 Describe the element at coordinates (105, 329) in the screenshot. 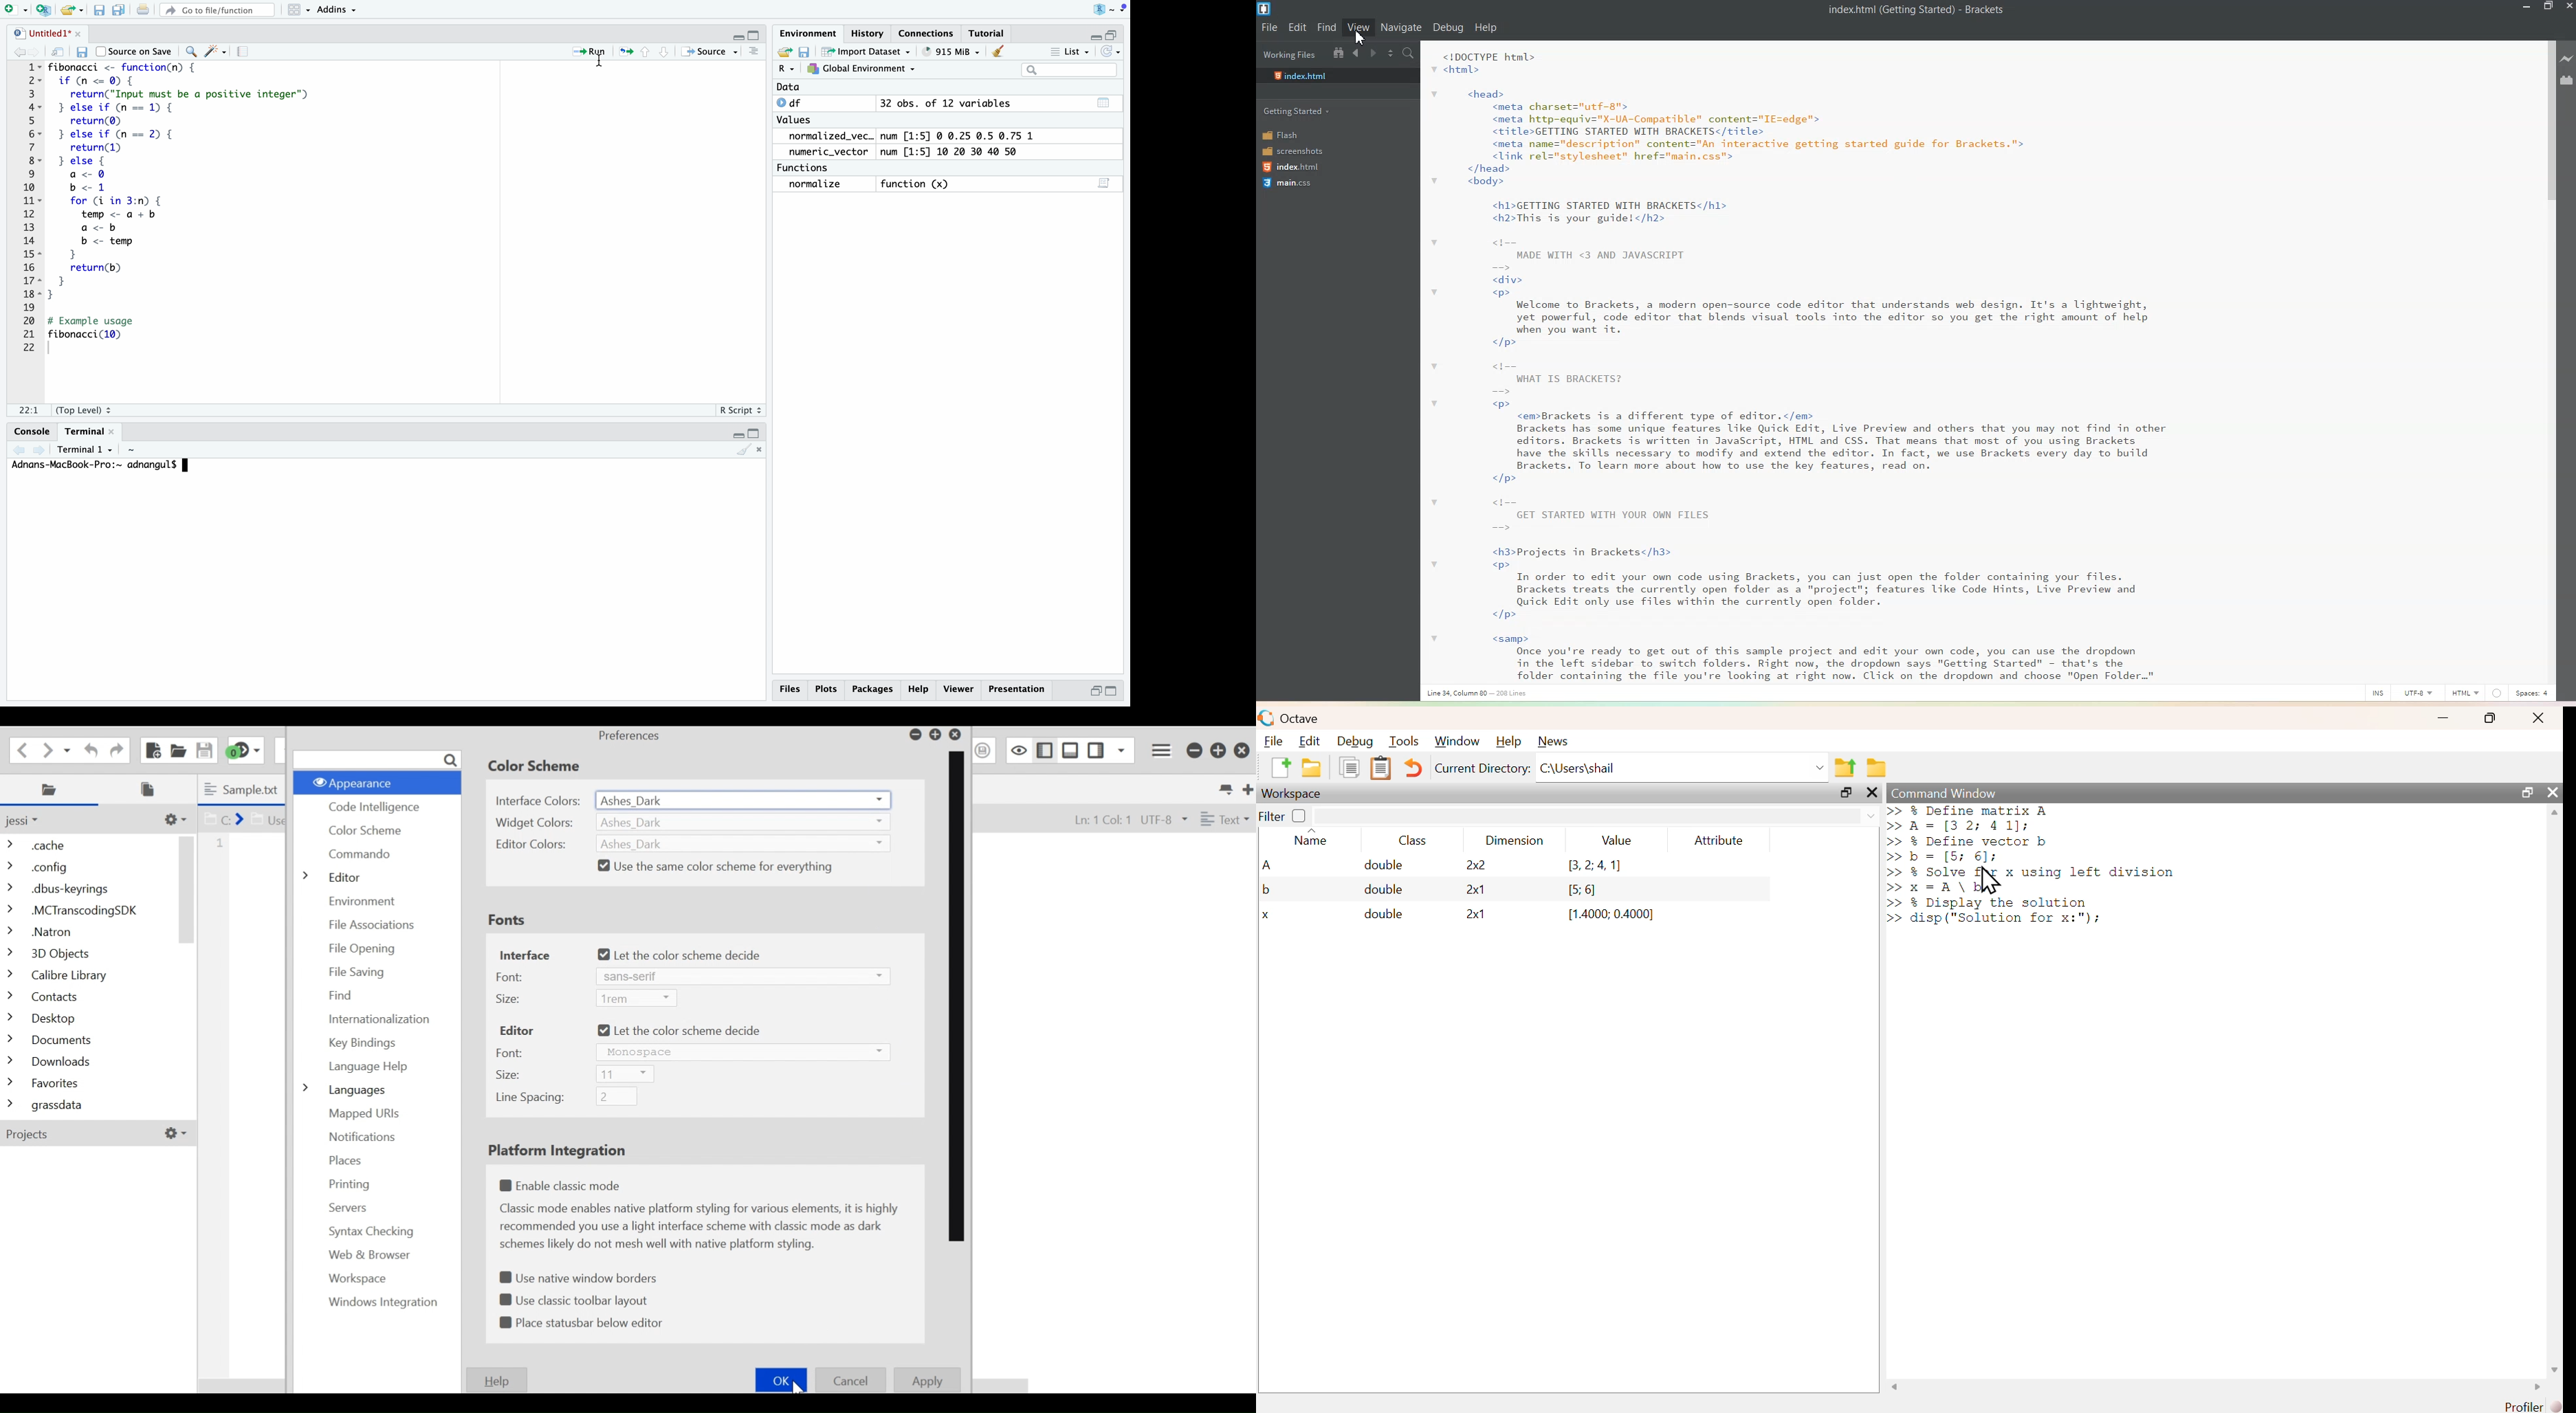

I see `print fibonacci` at that location.